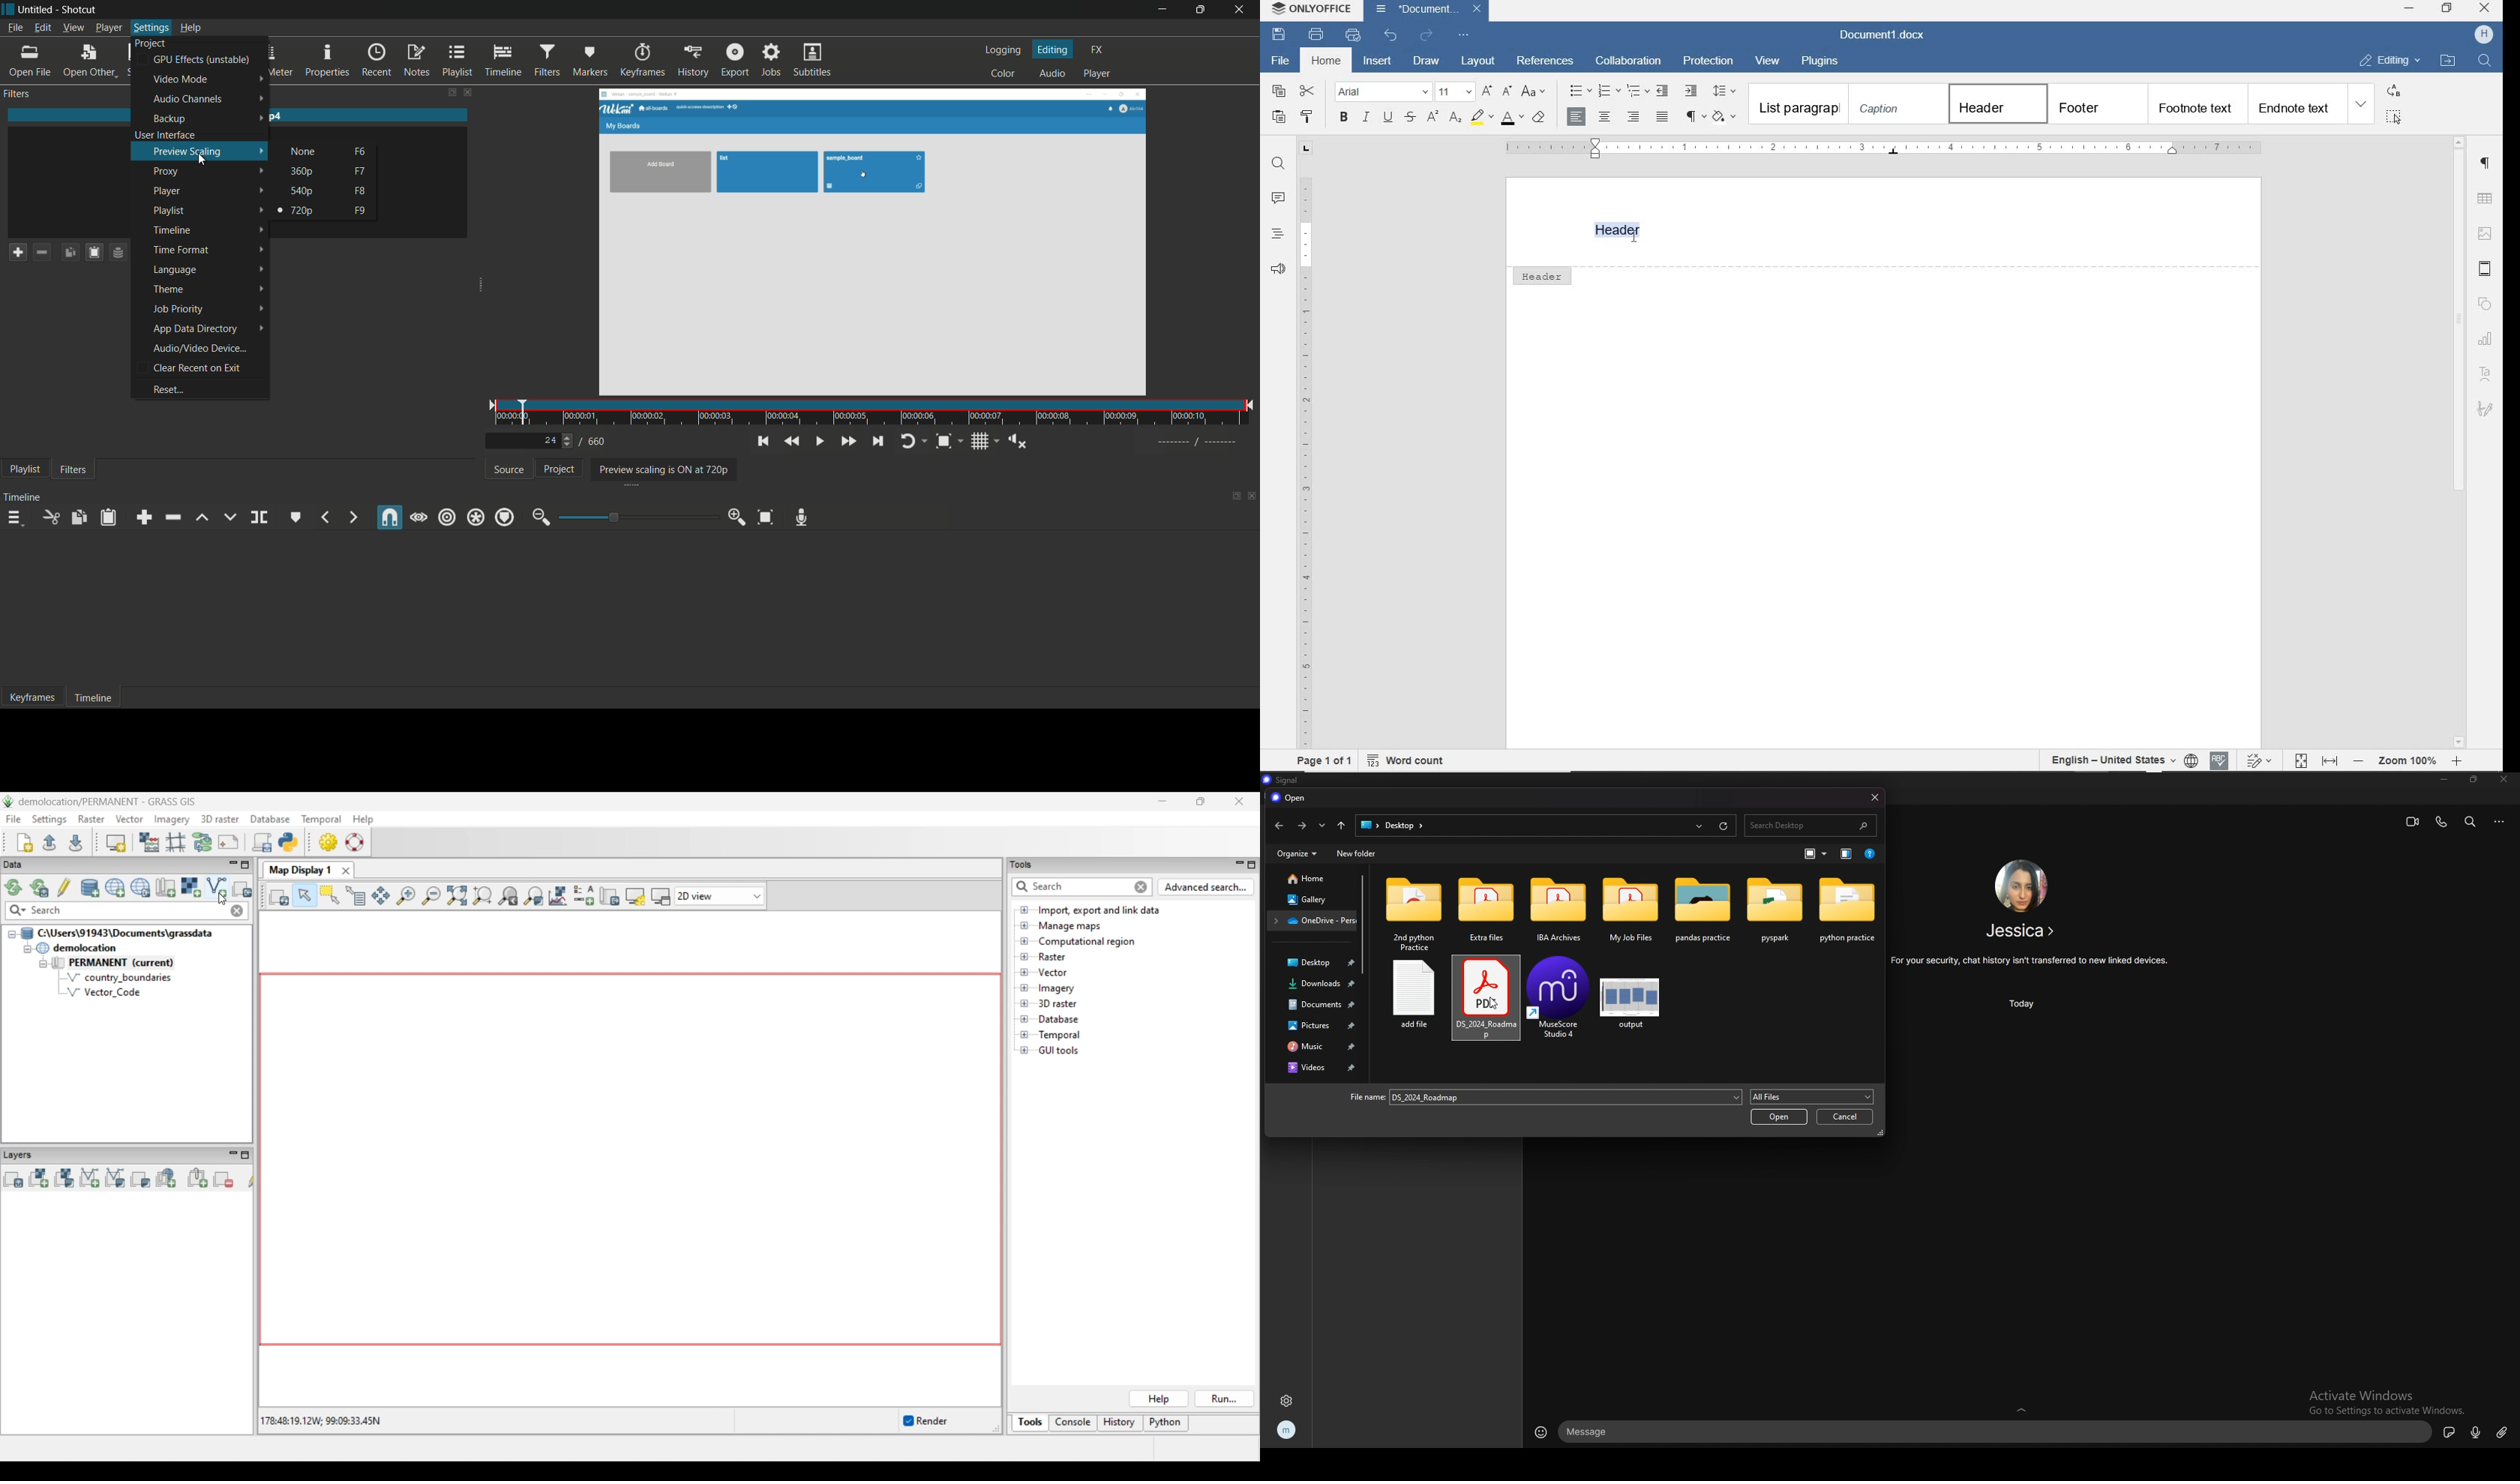 Image resolution: width=2520 pixels, height=1484 pixels. Describe the element at coordinates (2459, 327) in the screenshot. I see `scrollbar` at that location.